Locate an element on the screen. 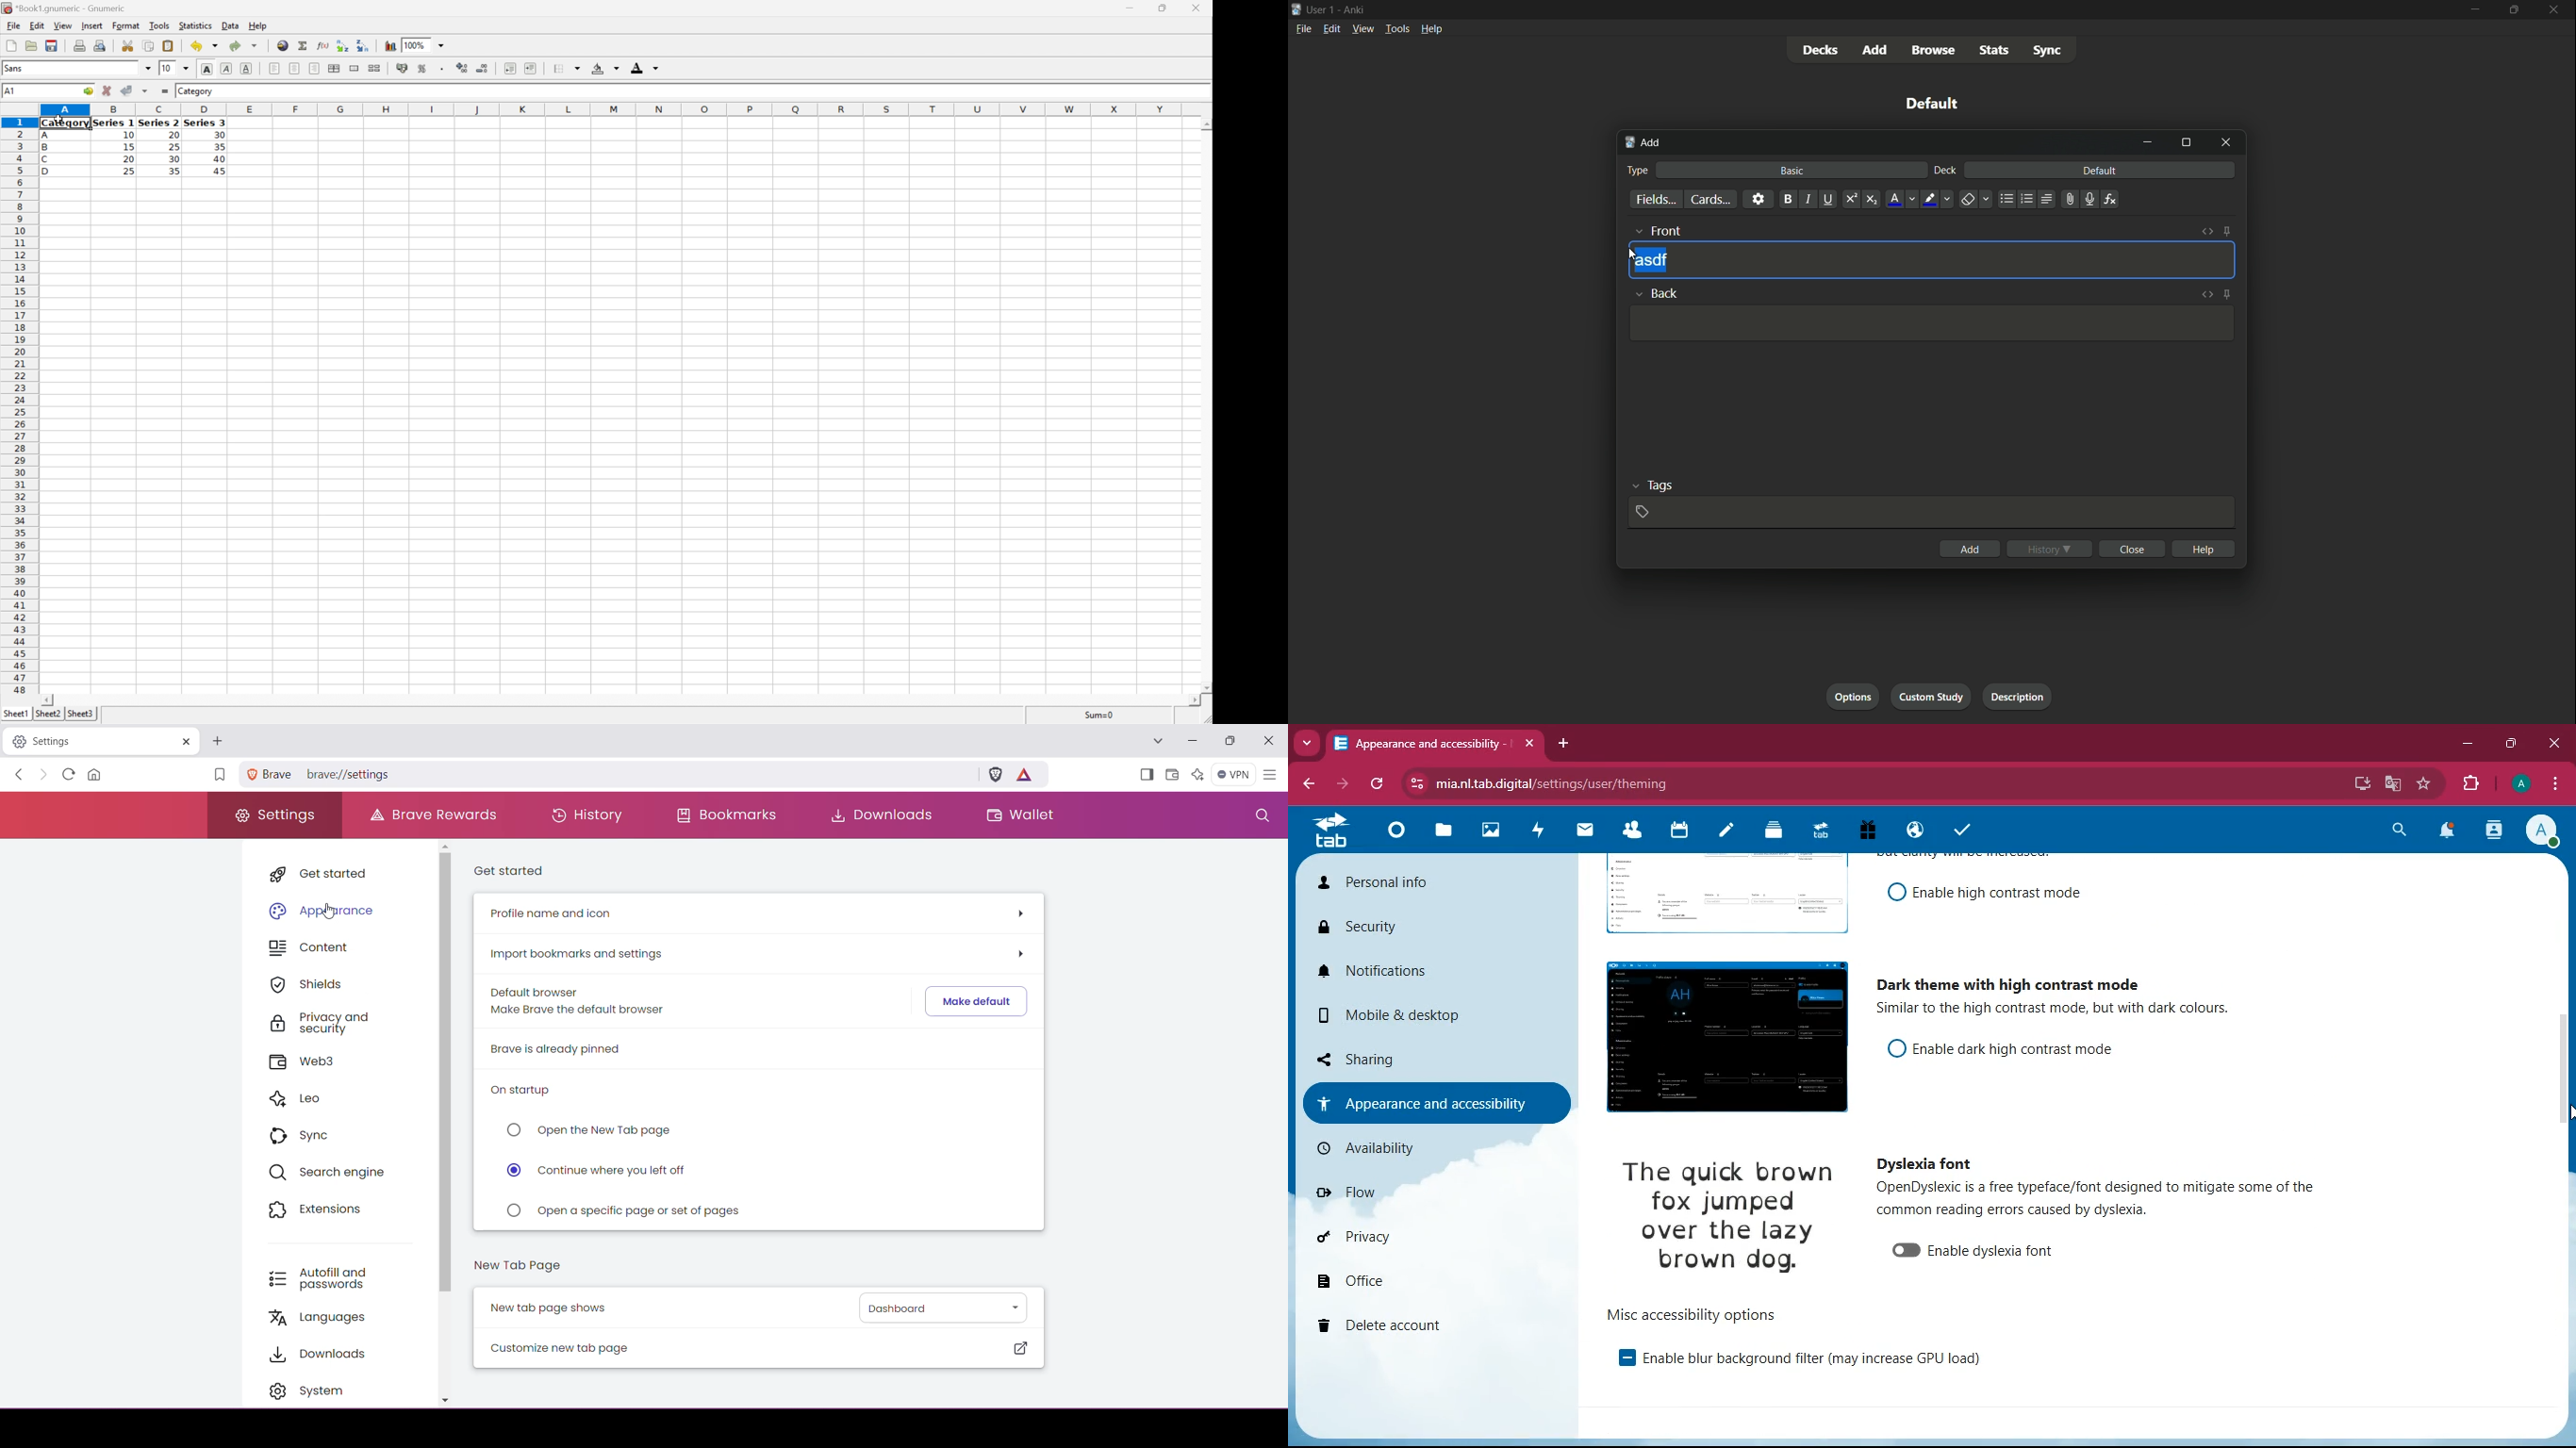 The height and width of the screenshot is (1456, 2576). A1 is located at coordinates (9, 91).